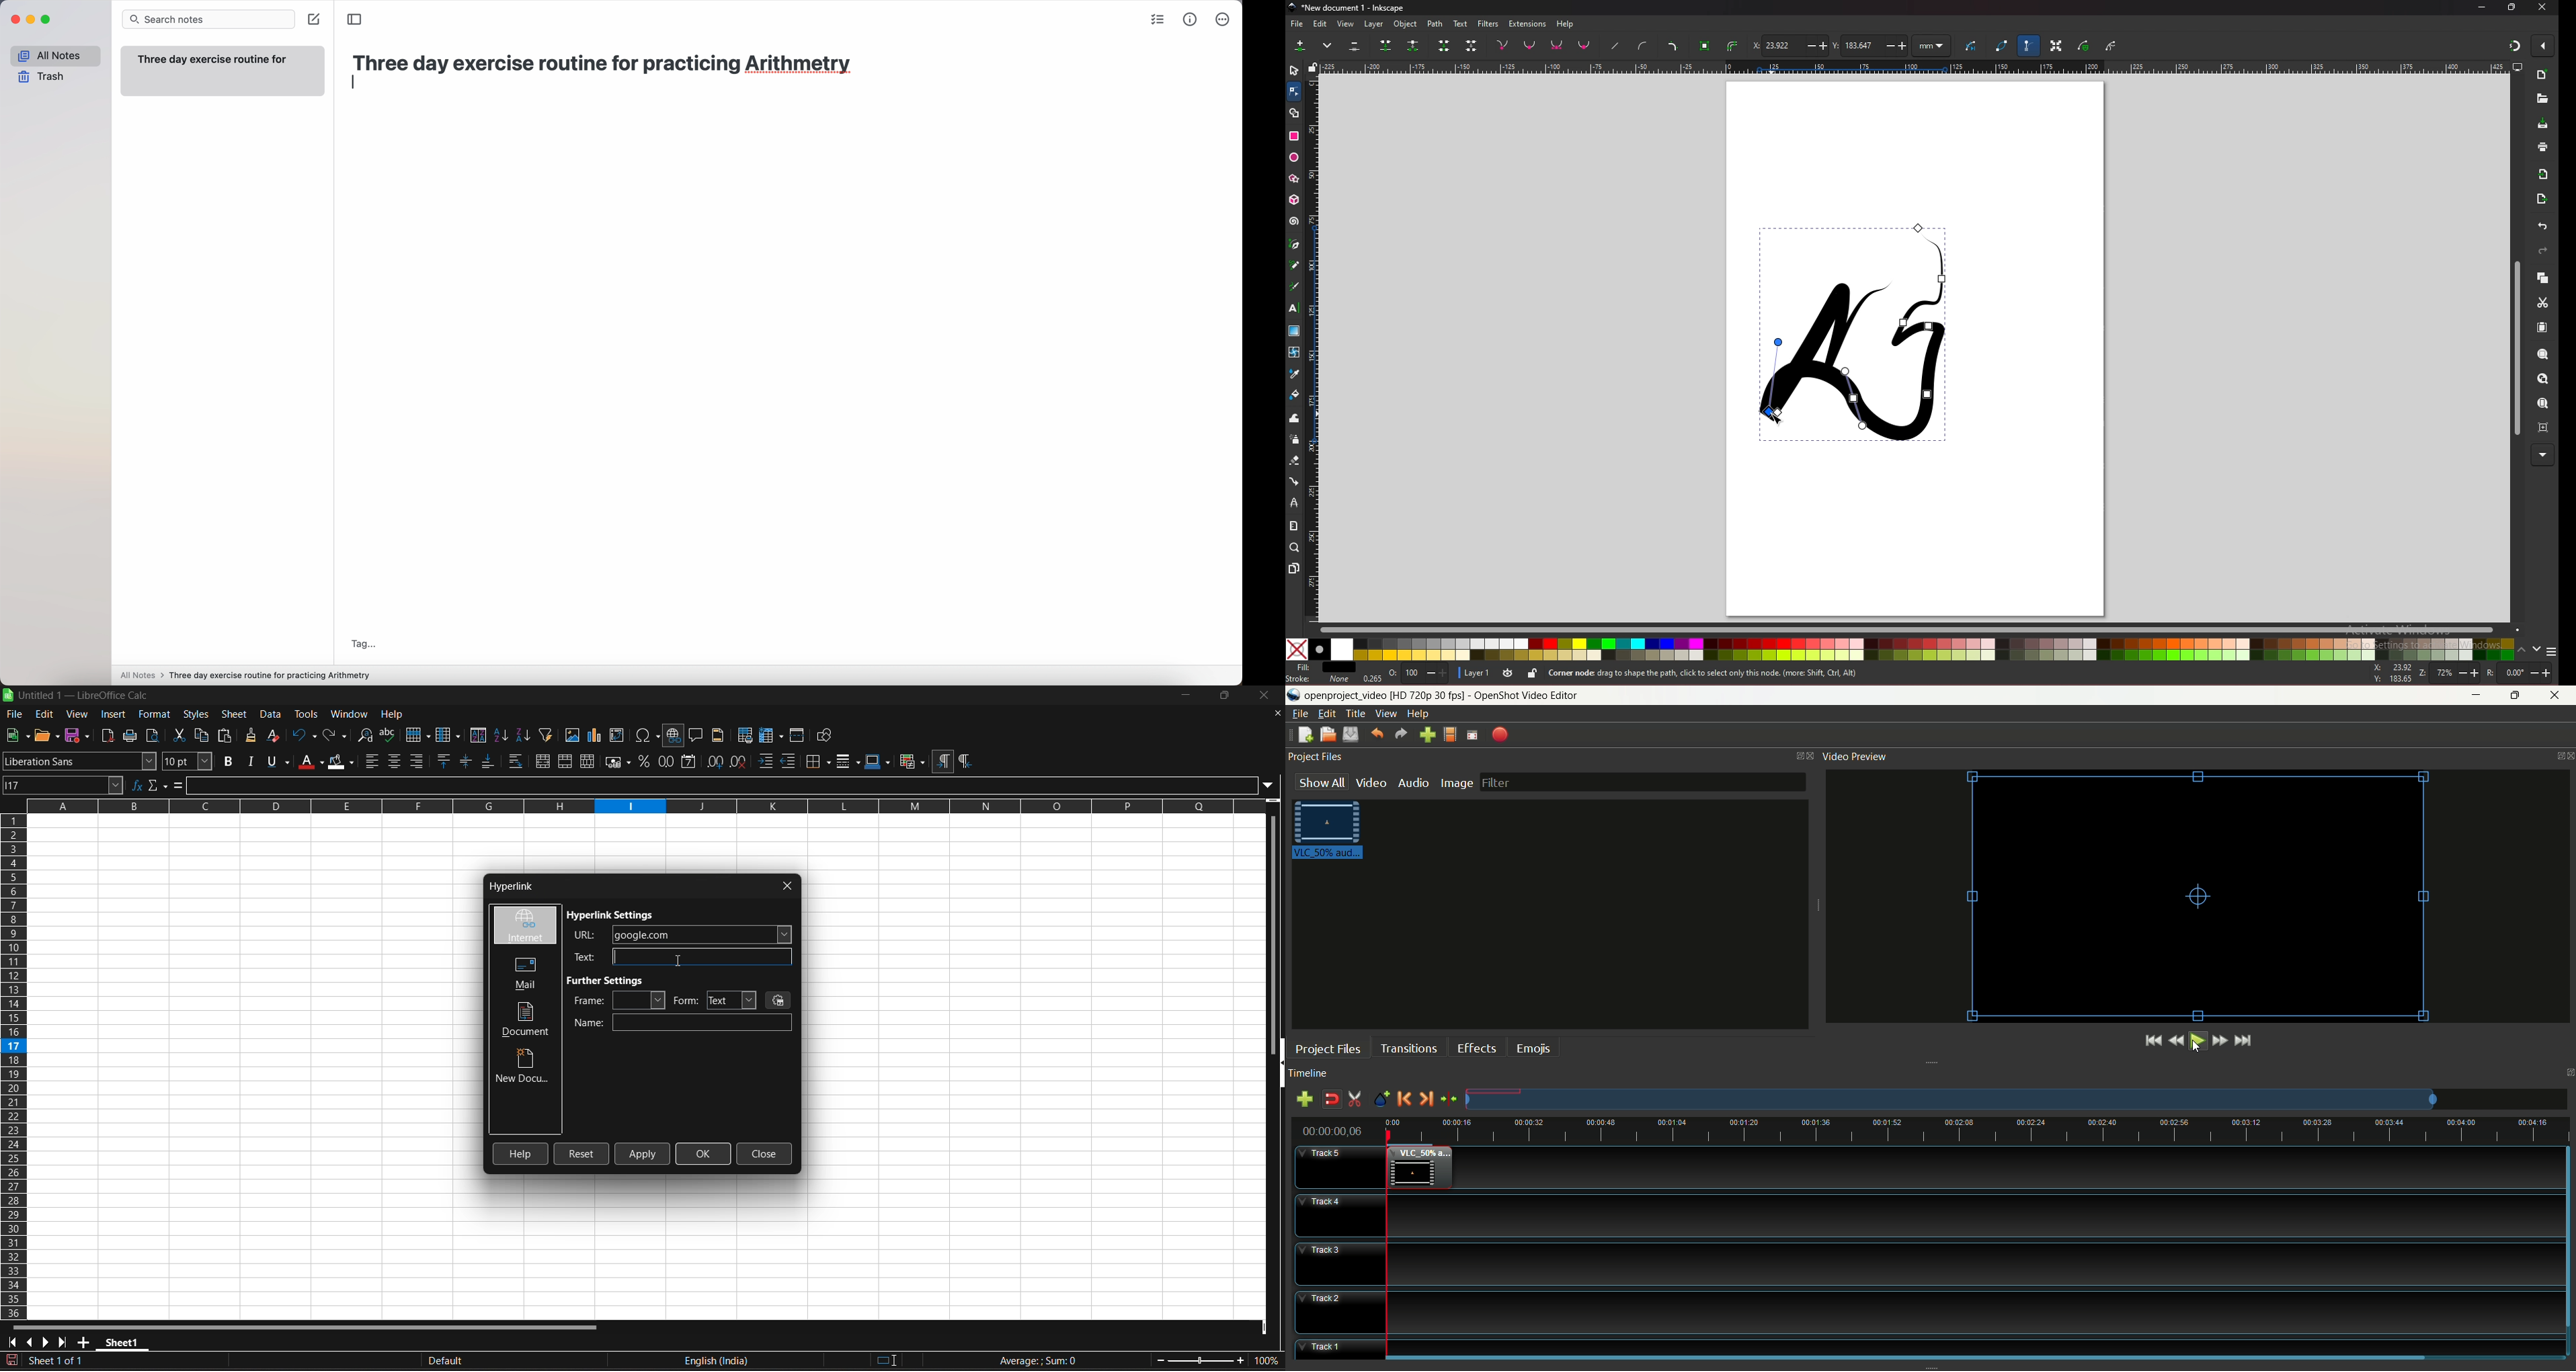 The height and width of the screenshot is (1372, 2576). What do you see at coordinates (273, 675) in the screenshot?
I see `Three day exercise routine for practicing Arithmetry` at bounding box center [273, 675].